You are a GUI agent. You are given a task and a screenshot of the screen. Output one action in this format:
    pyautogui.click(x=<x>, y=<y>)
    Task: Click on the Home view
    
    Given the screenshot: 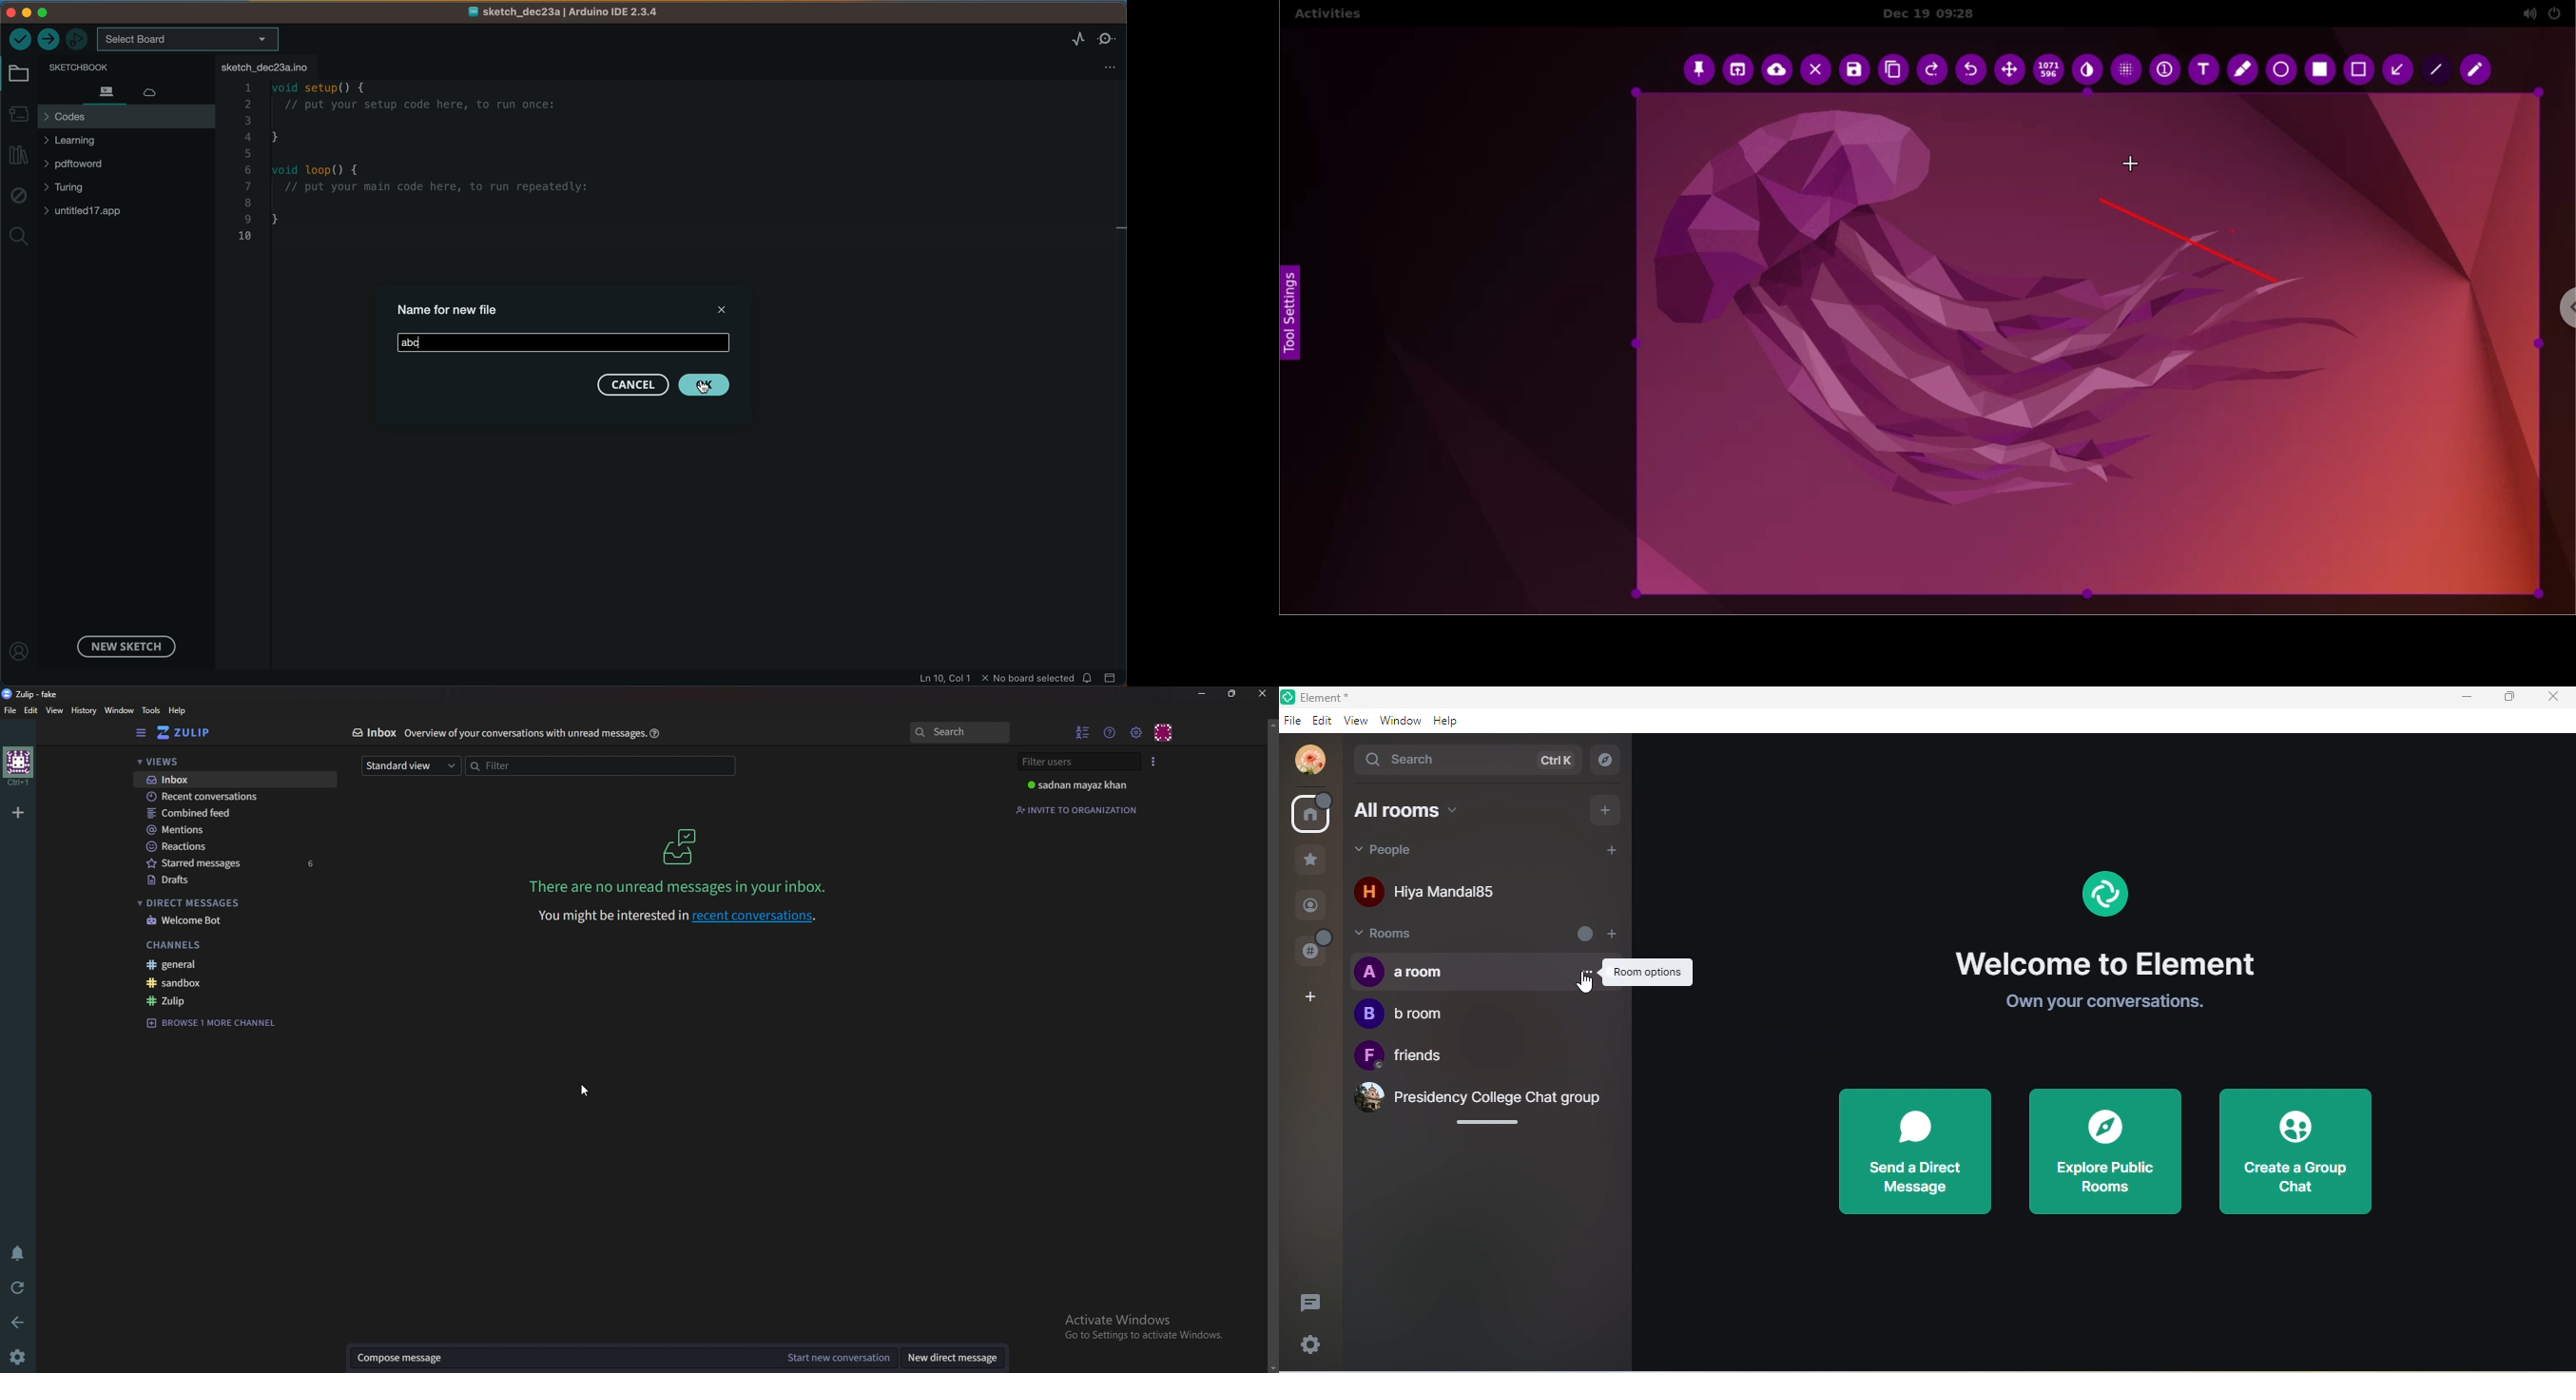 What is the action you would take?
    pyautogui.click(x=197, y=732)
    